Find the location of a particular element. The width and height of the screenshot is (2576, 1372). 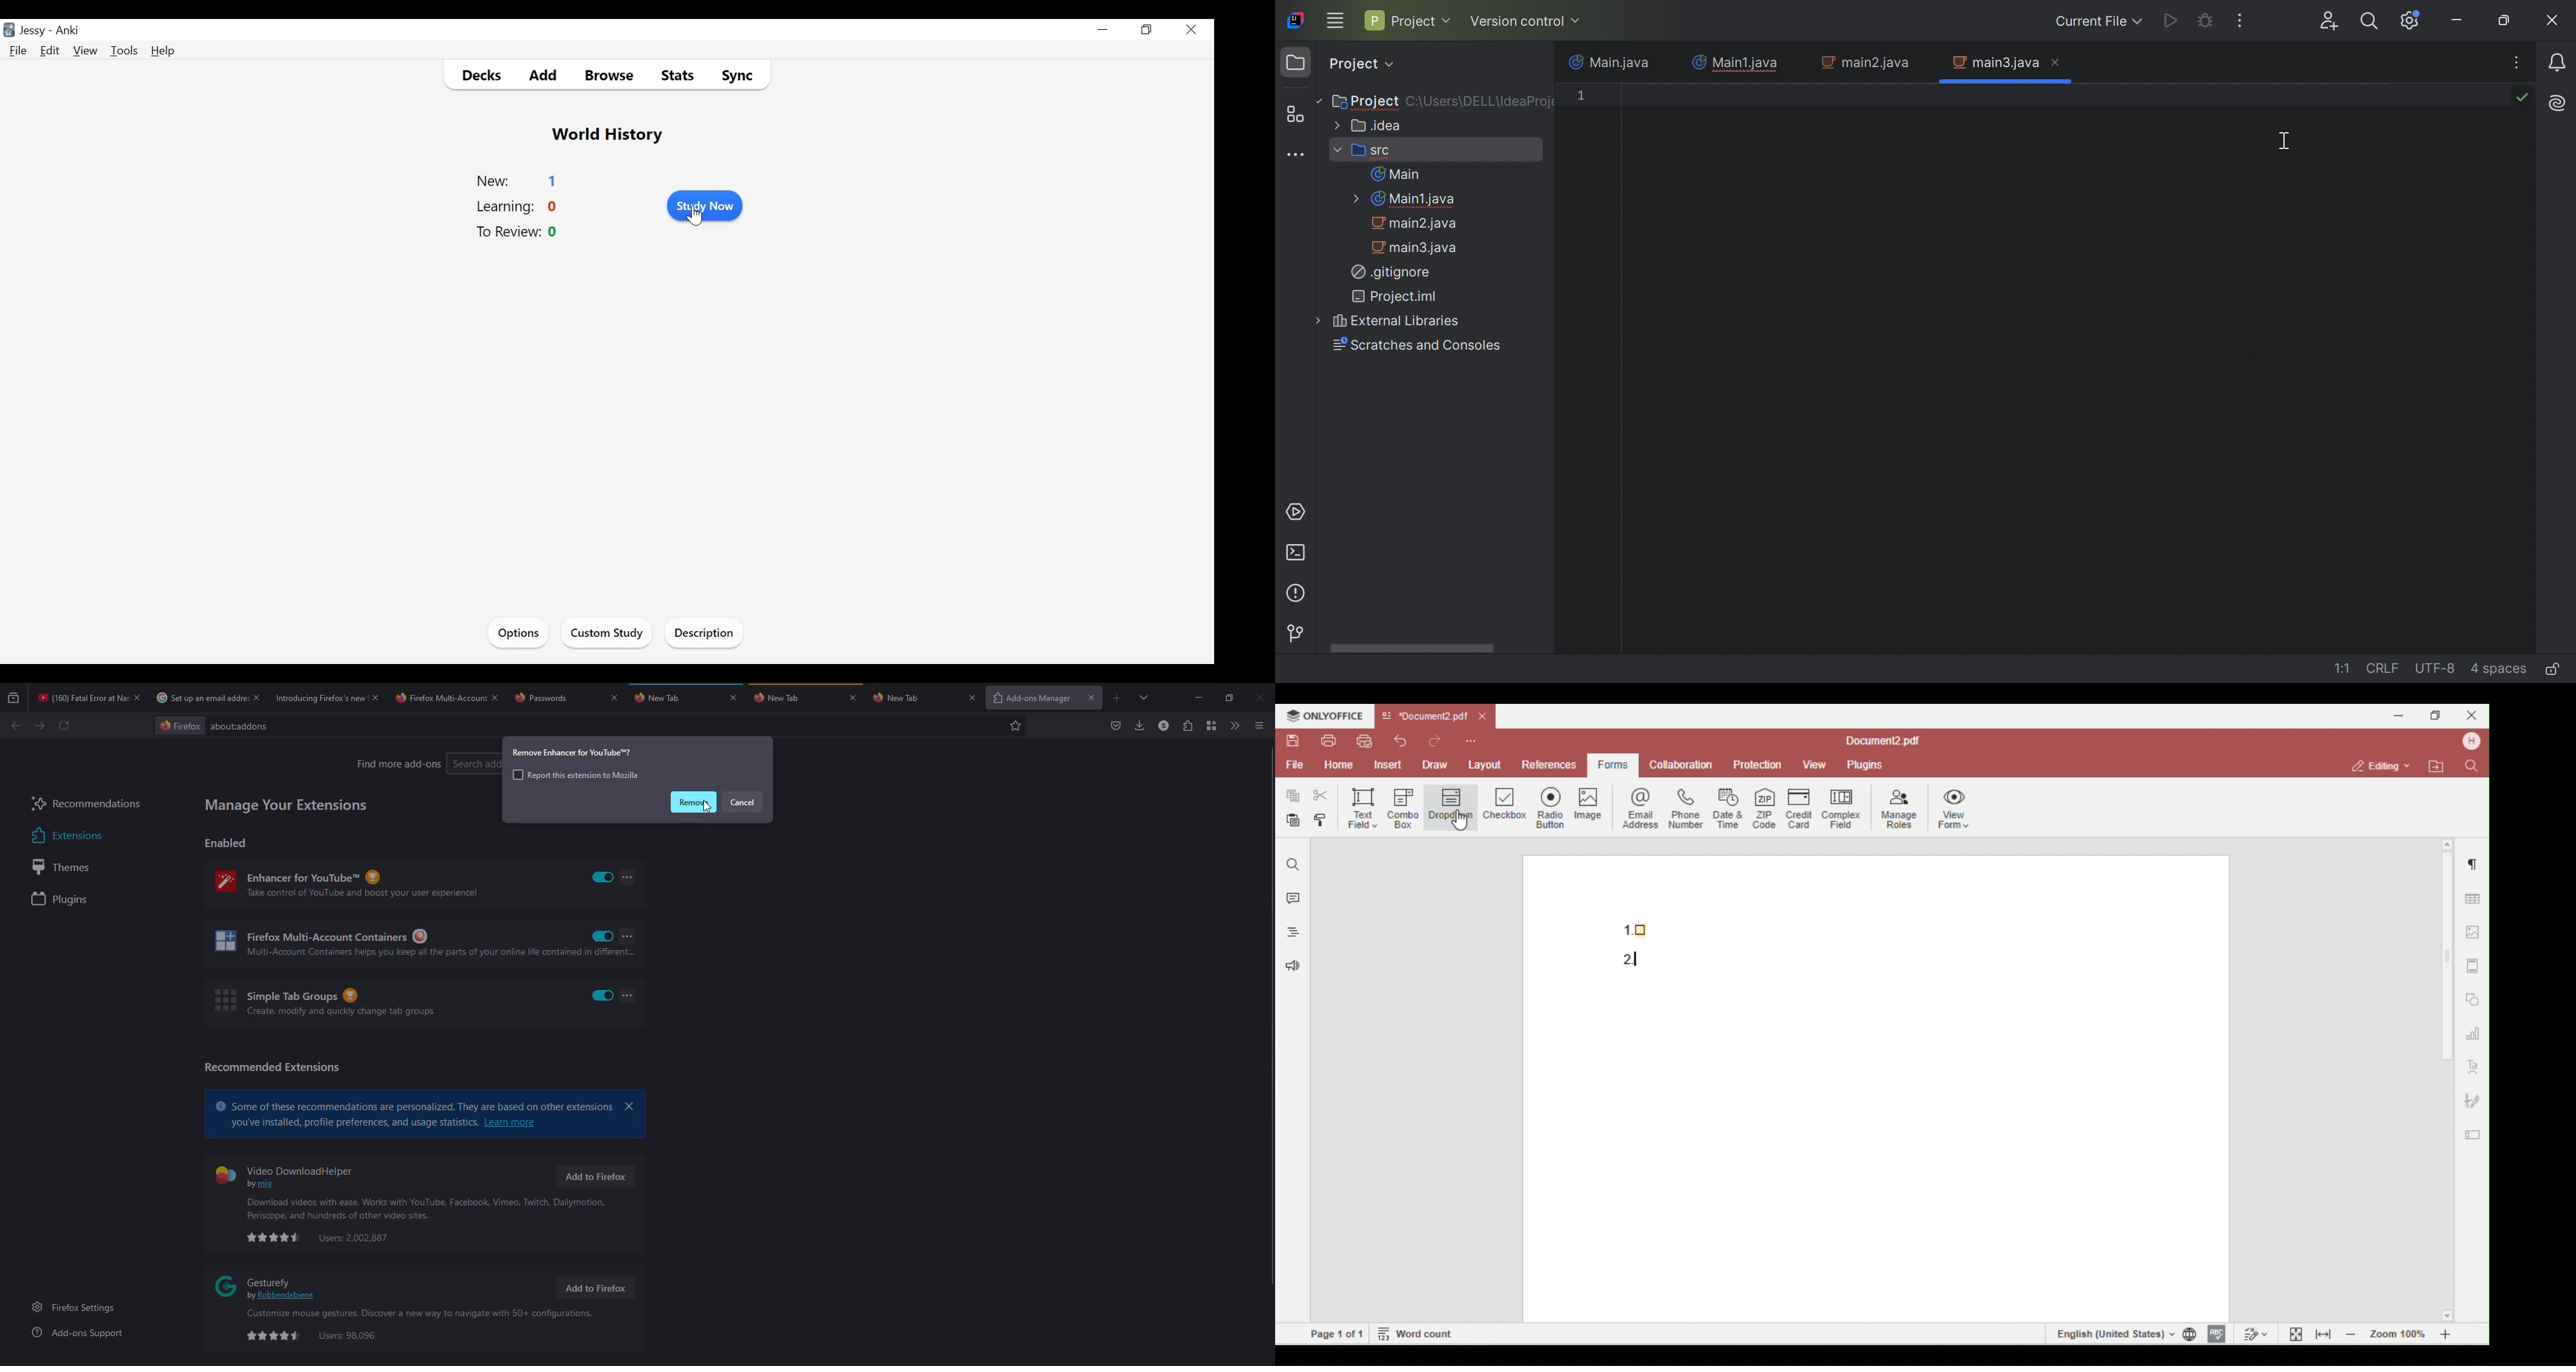

close is located at coordinates (733, 697).